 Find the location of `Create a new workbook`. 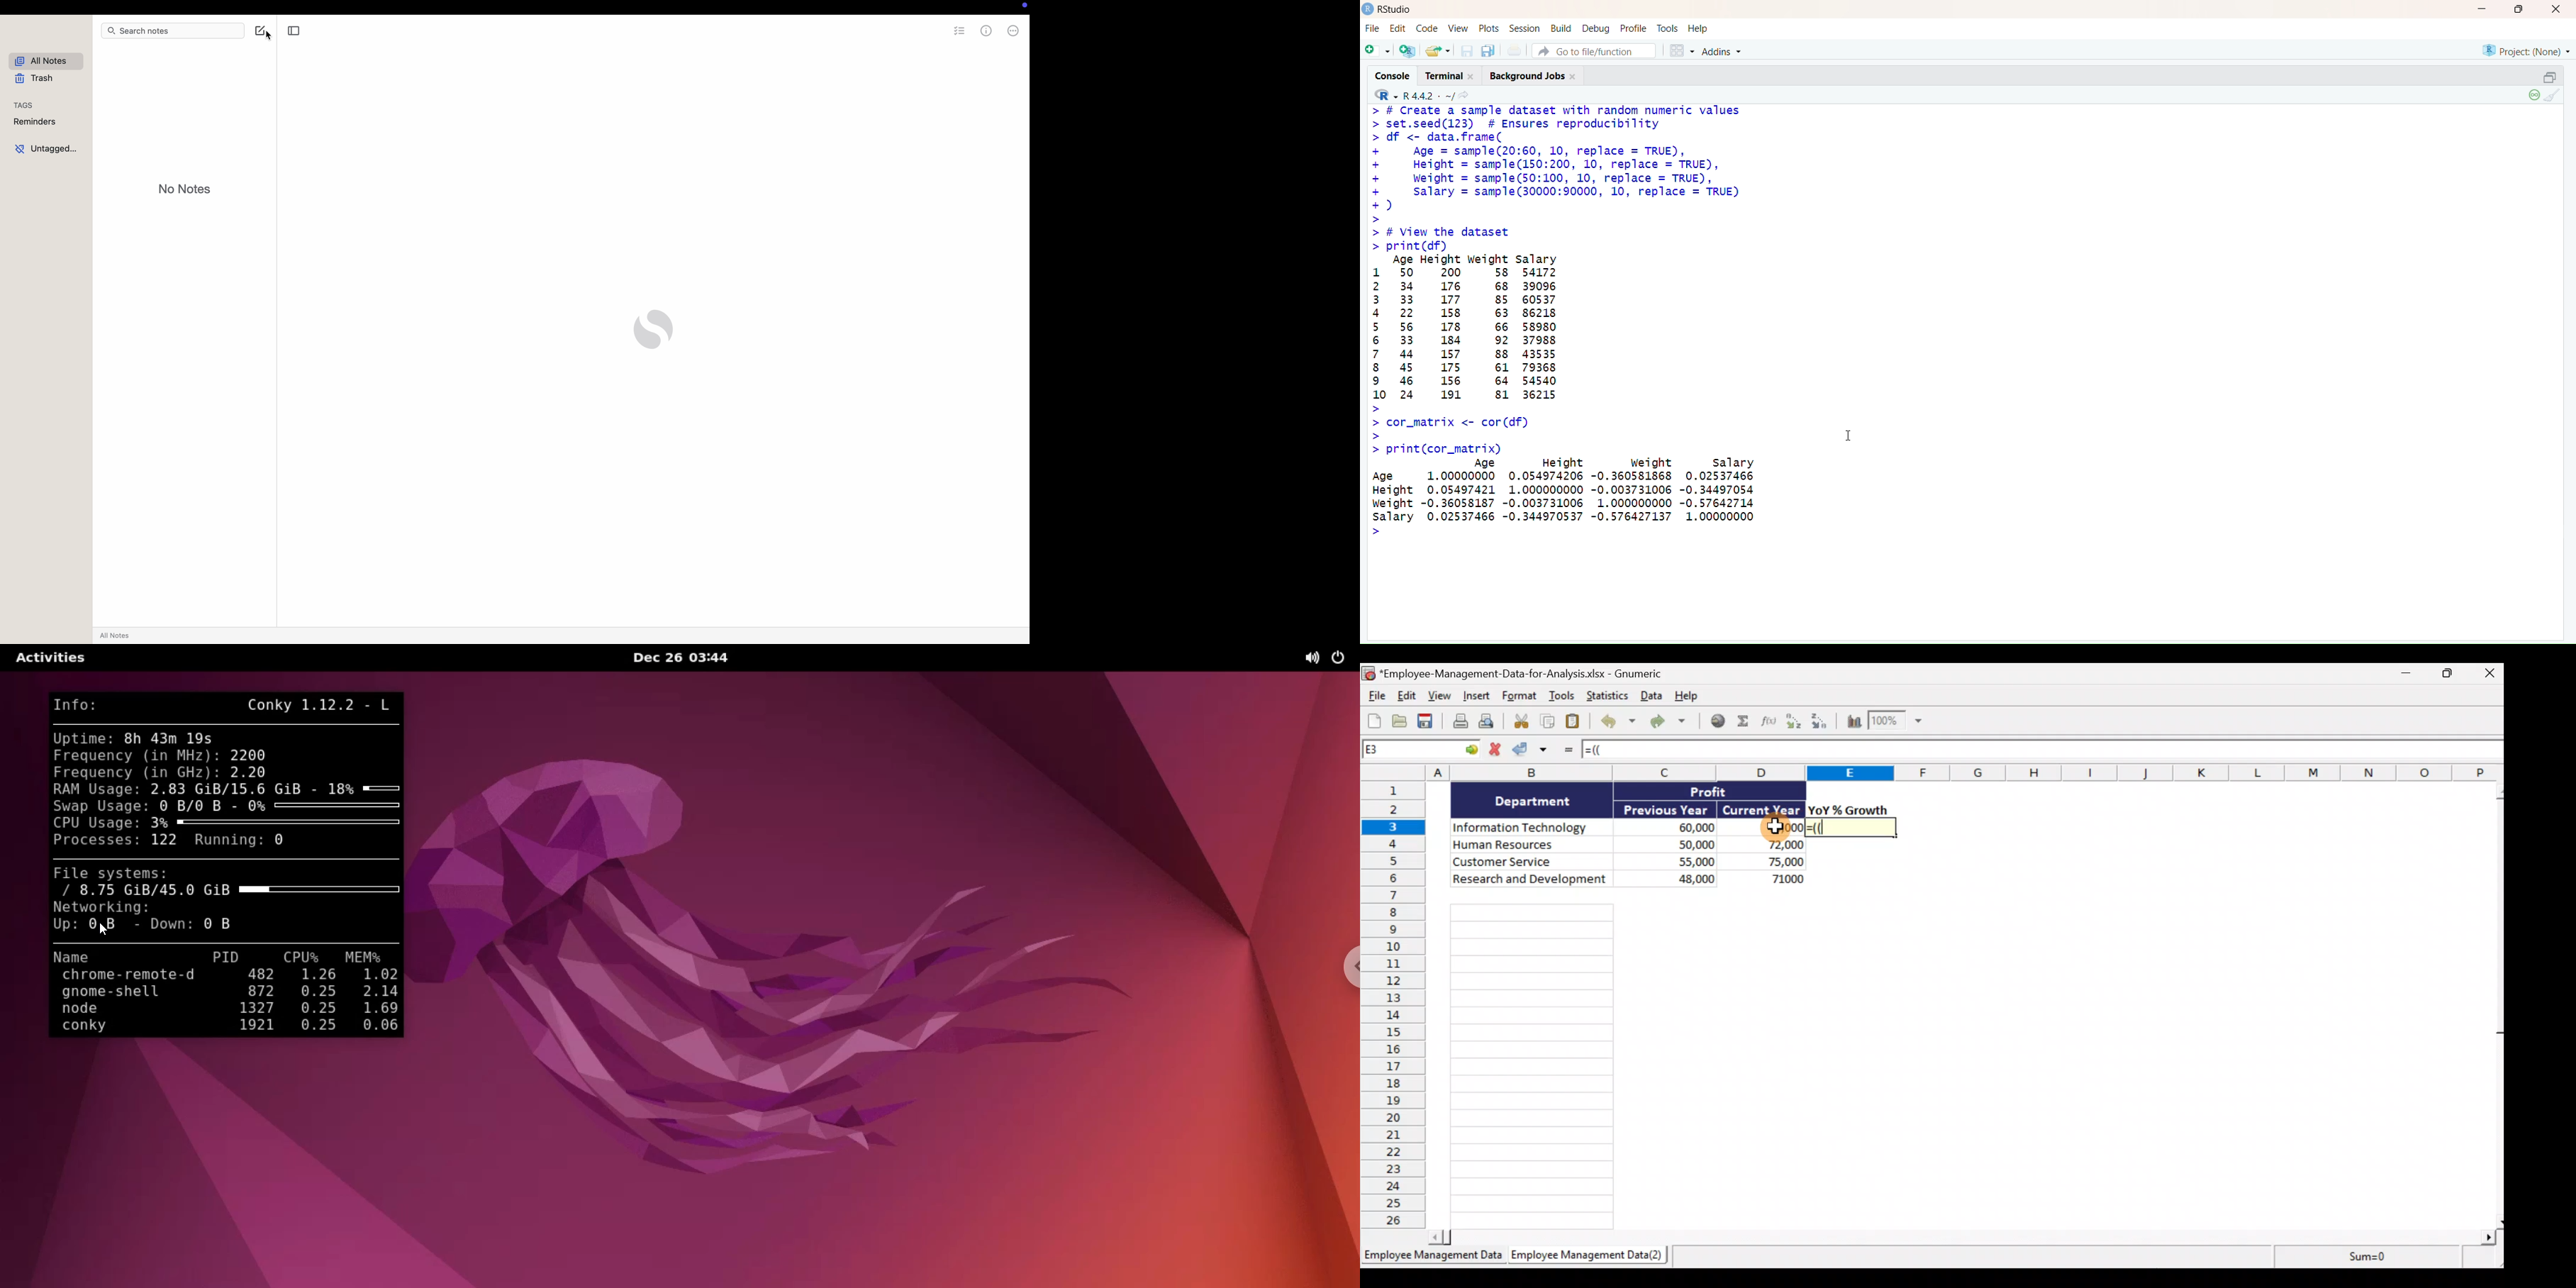

Create a new workbook is located at coordinates (1374, 719).